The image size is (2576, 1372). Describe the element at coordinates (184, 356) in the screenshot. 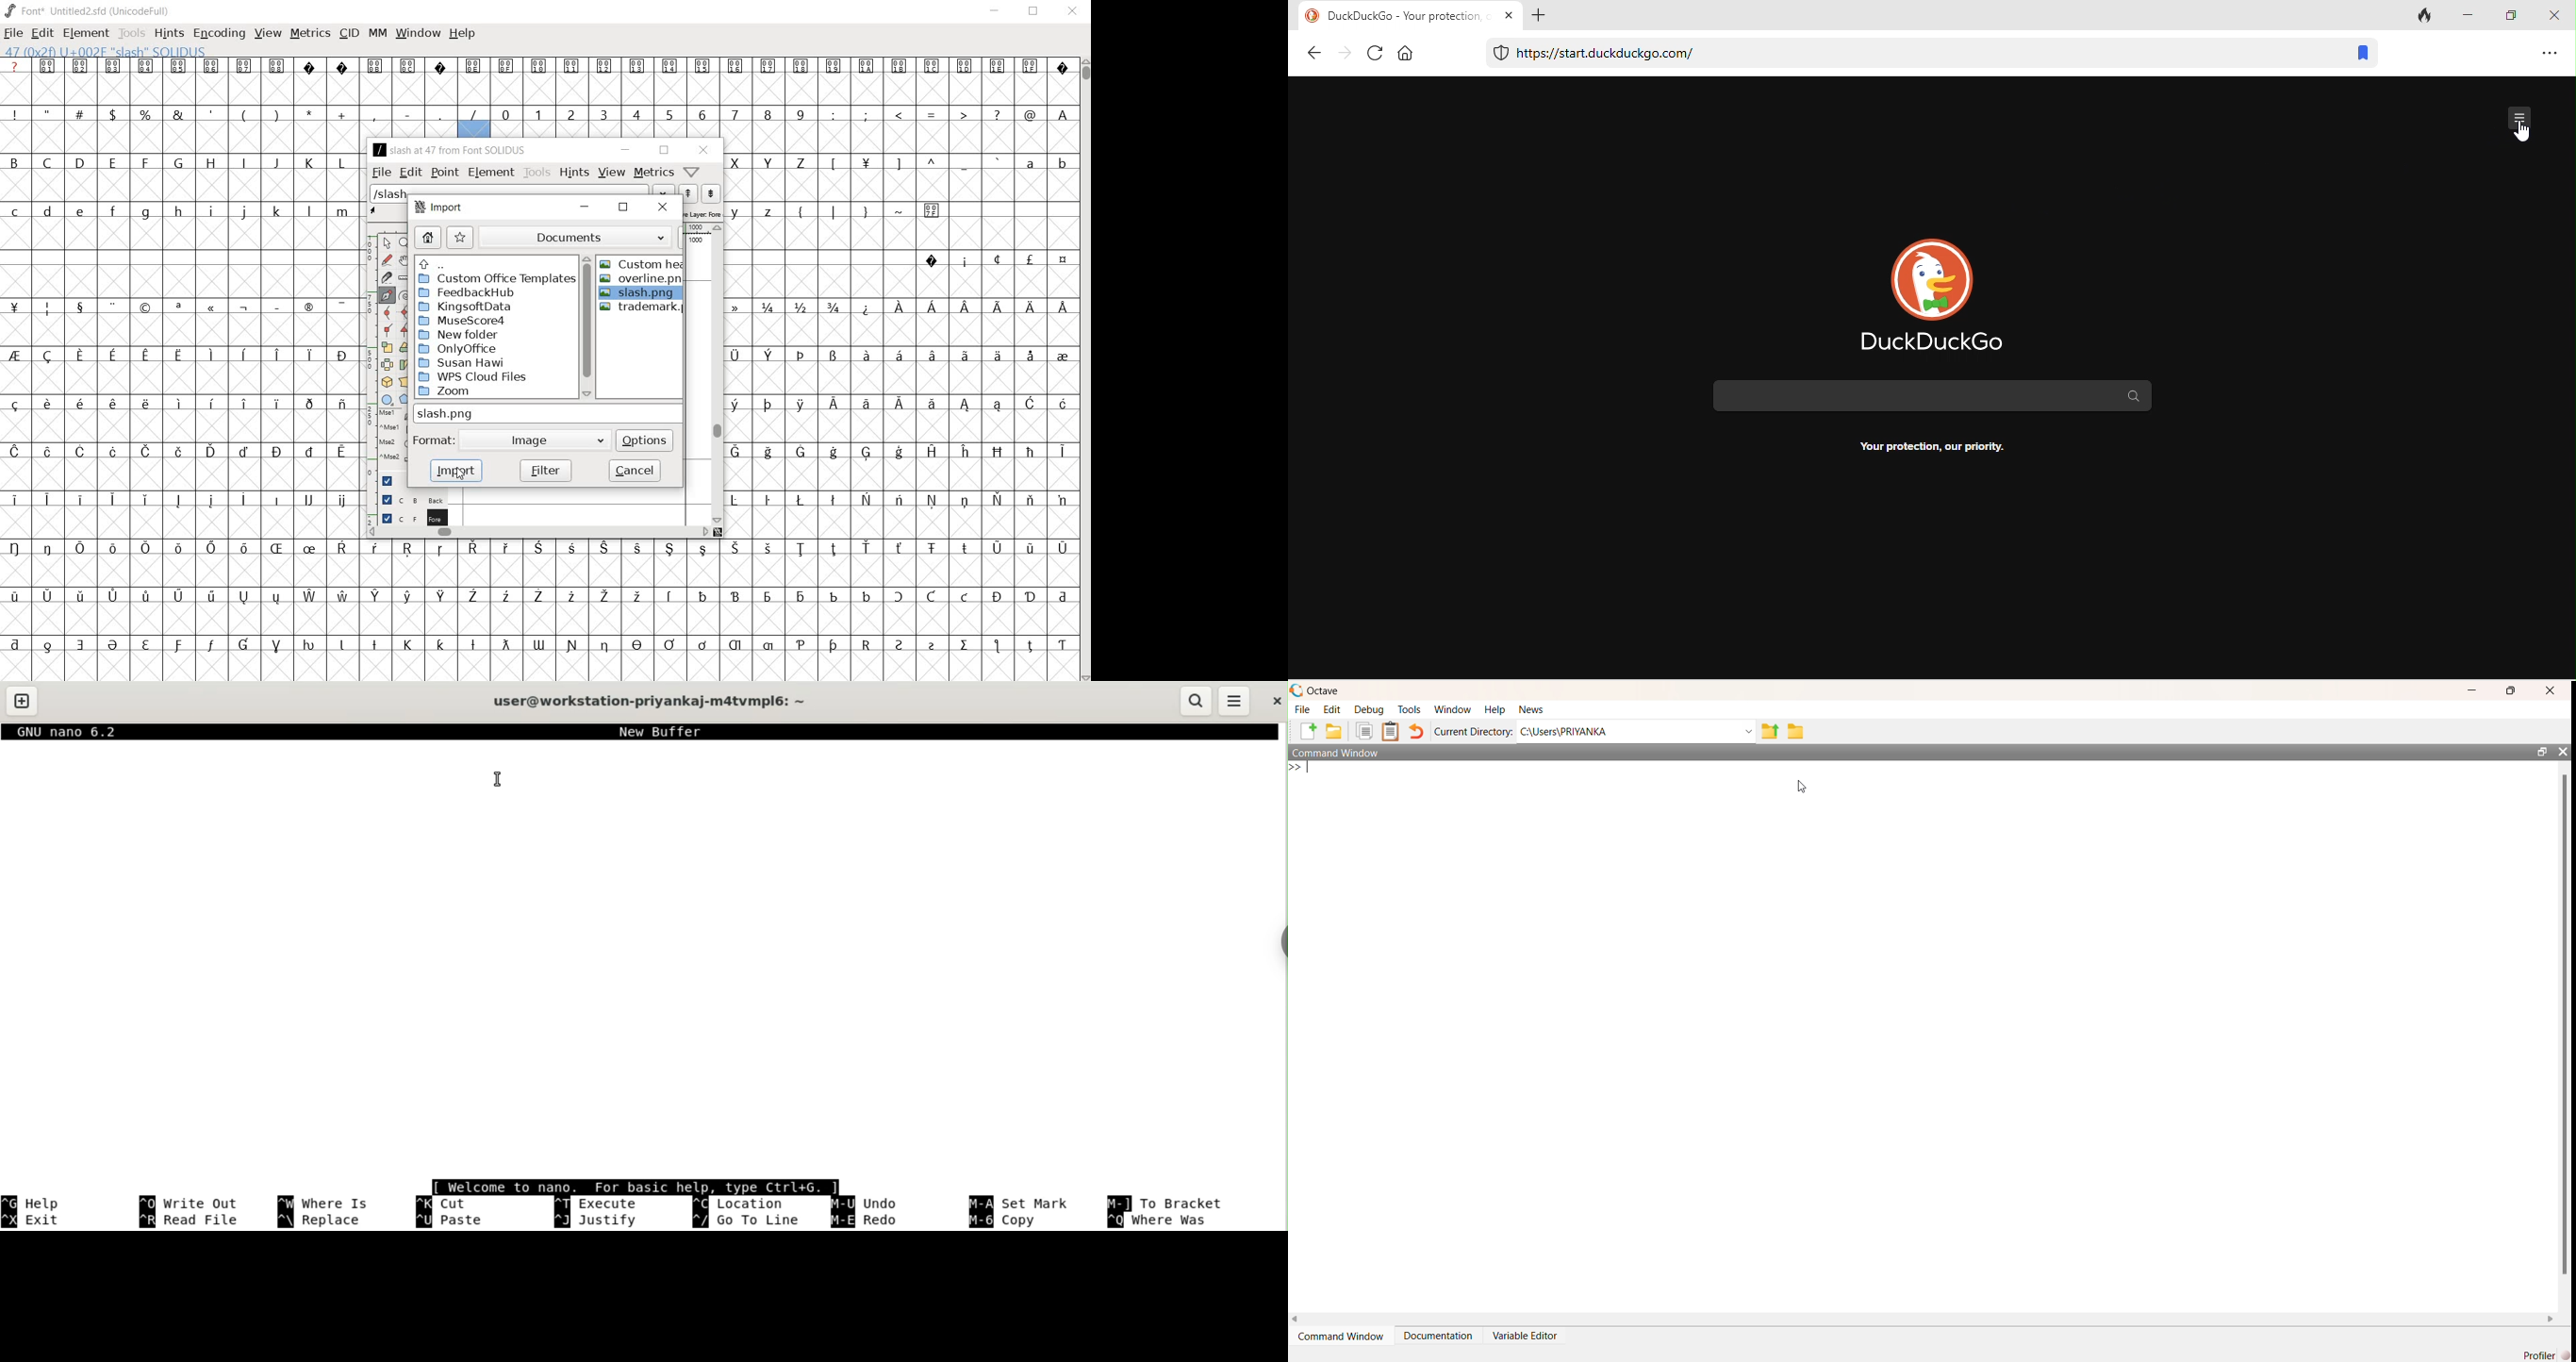

I see `special letters` at that location.